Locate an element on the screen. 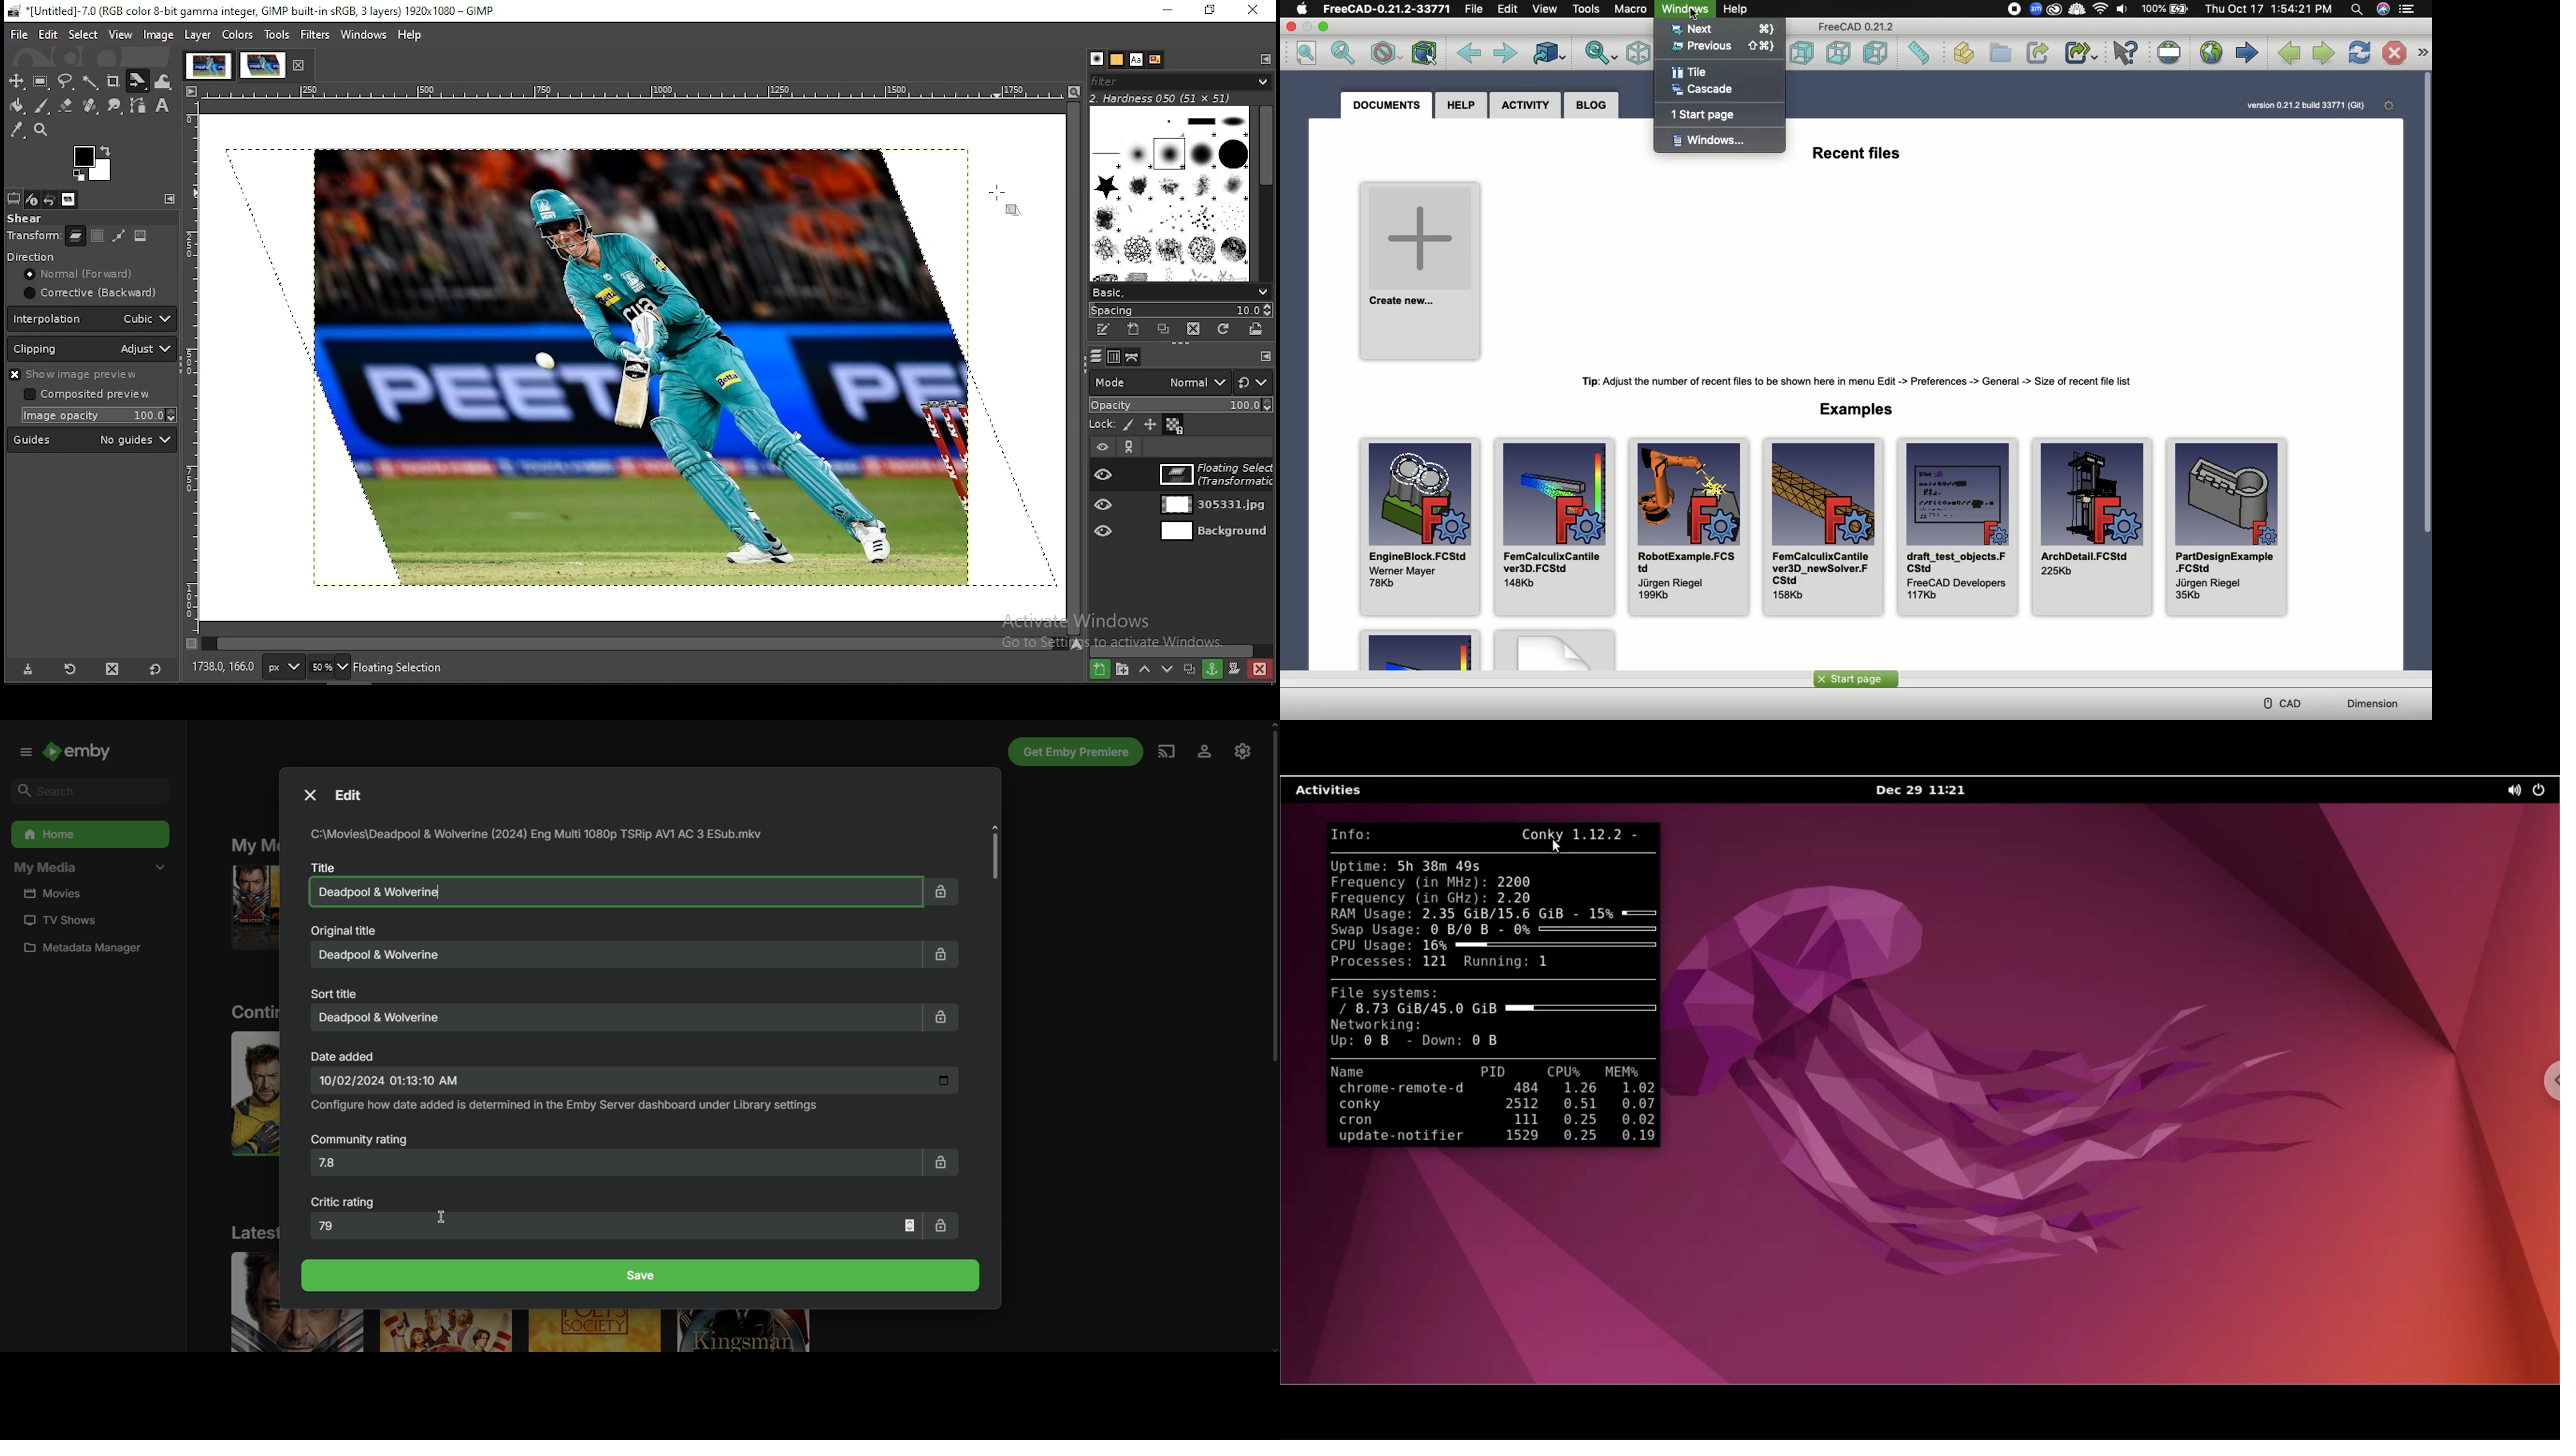 This screenshot has width=2576, height=1456. free selection tool is located at coordinates (66, 82).